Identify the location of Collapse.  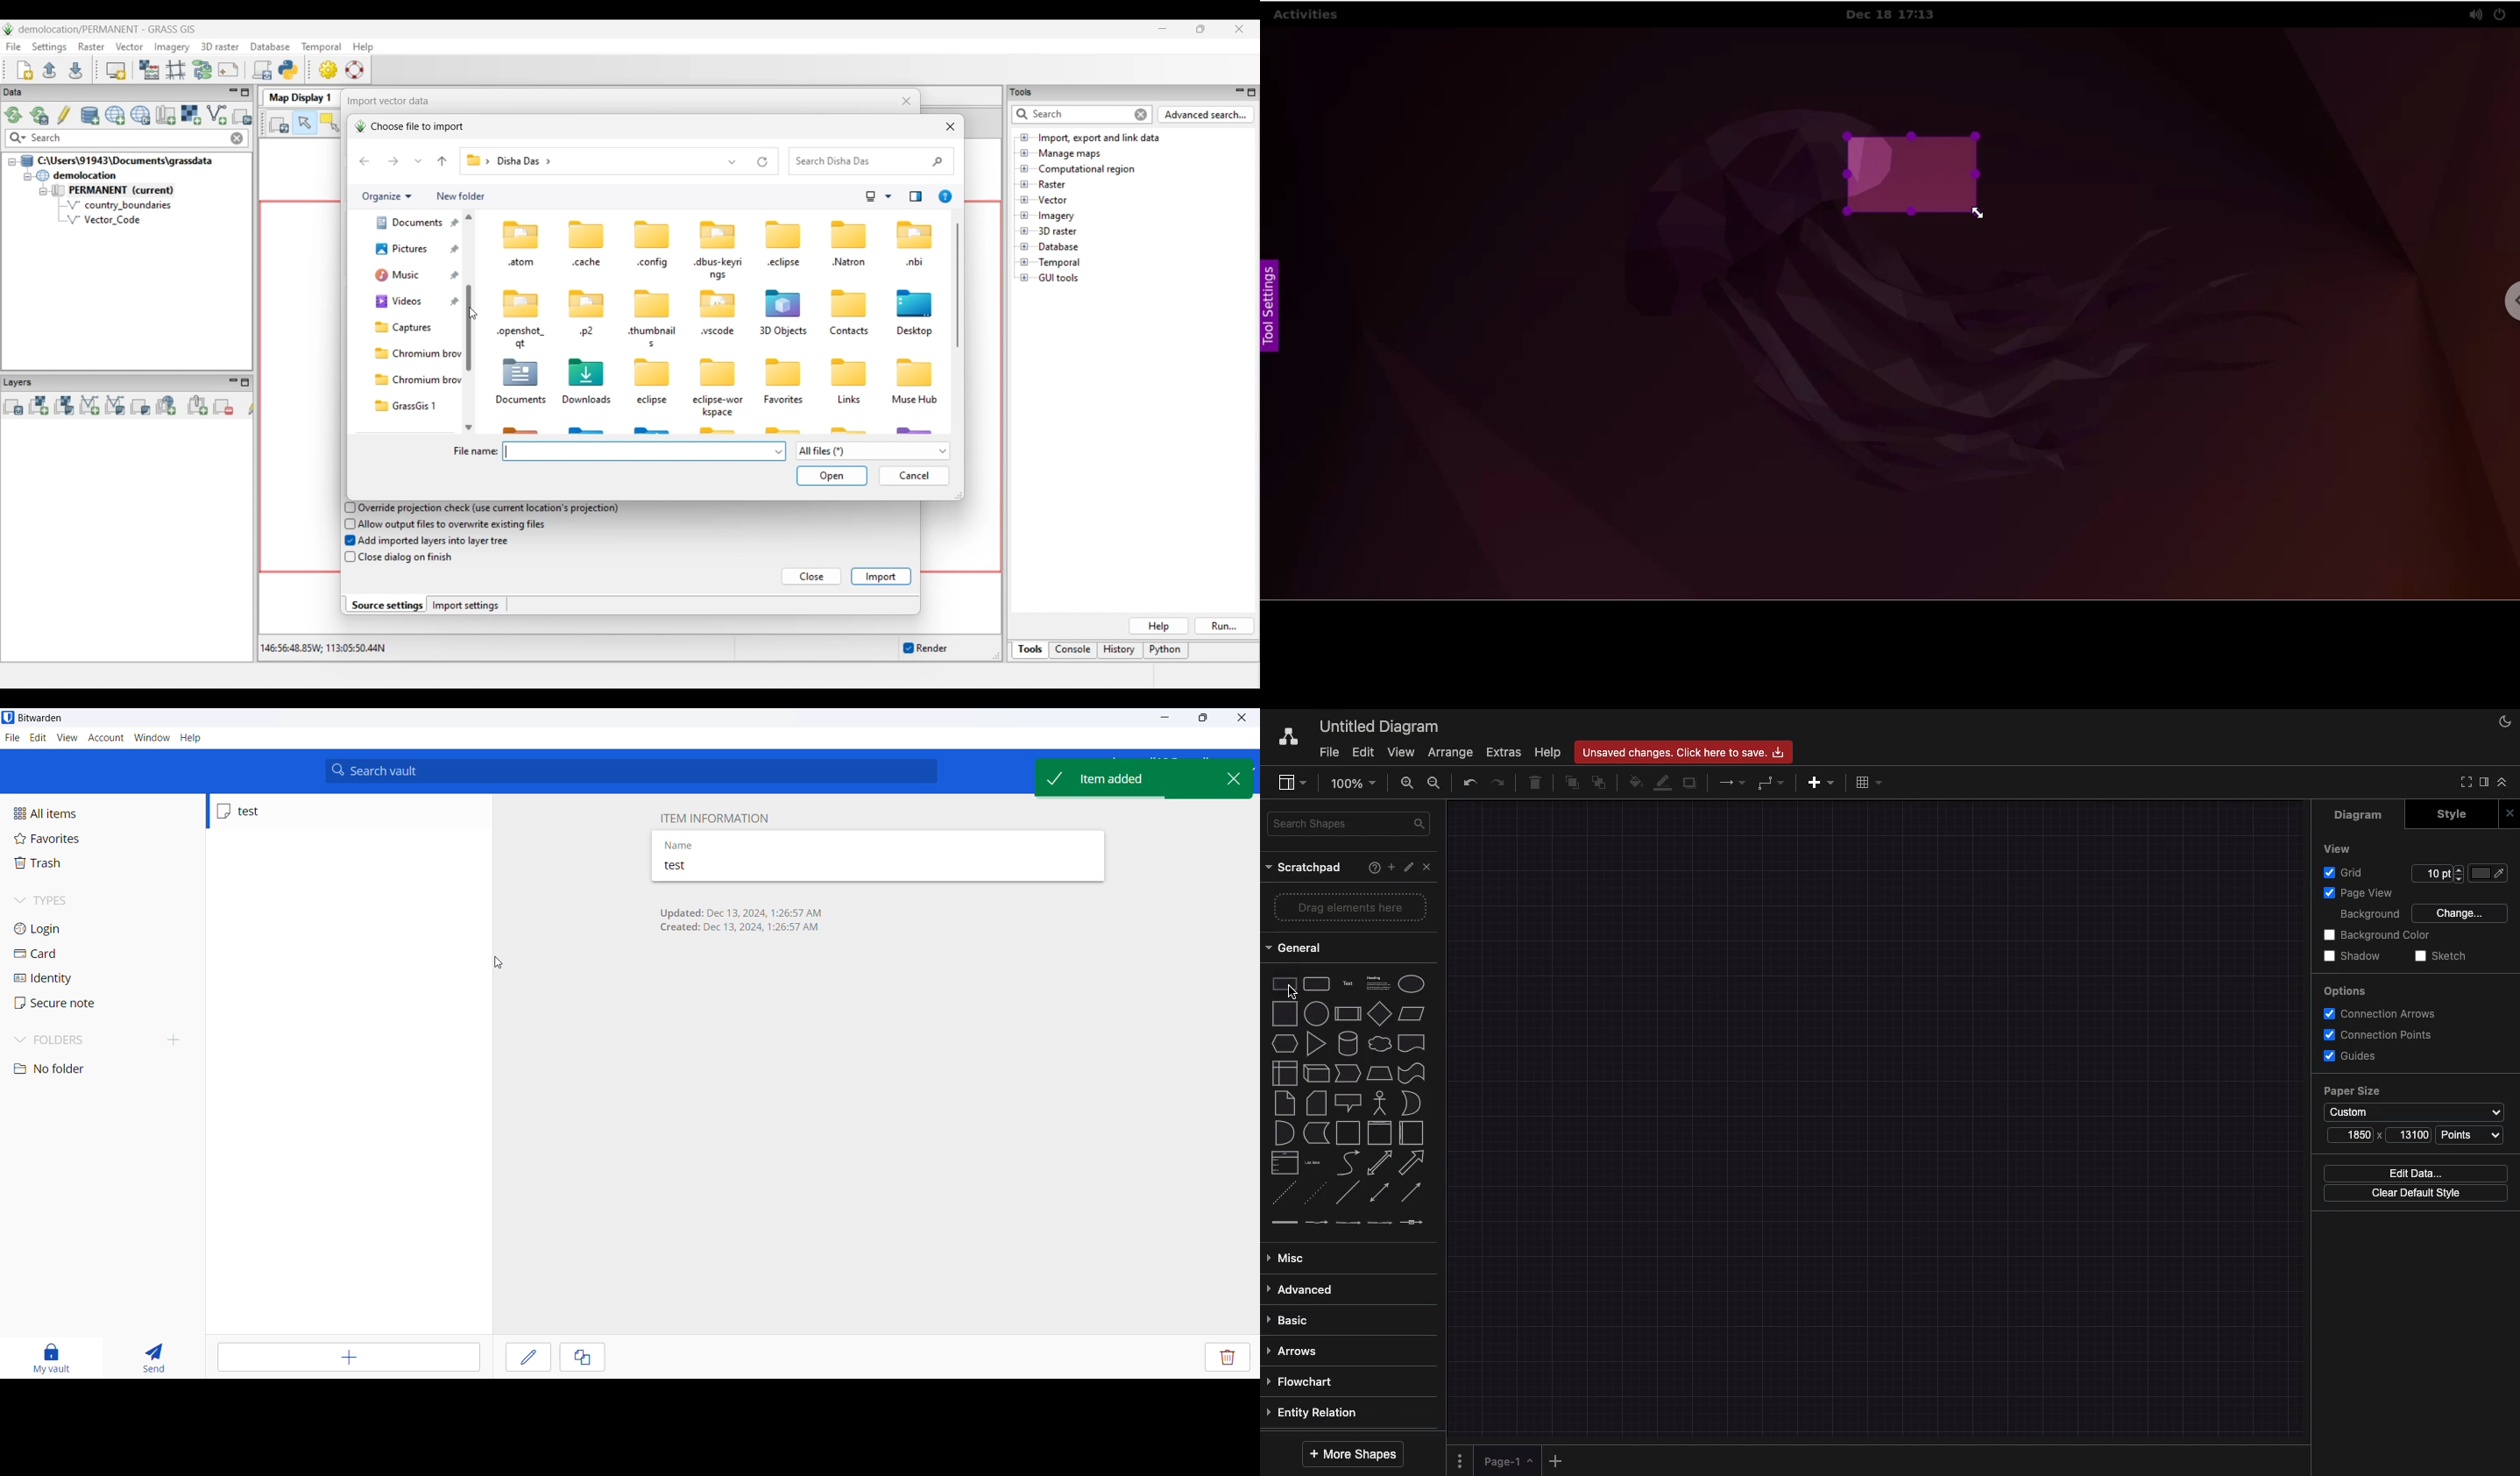
(2503, 782).